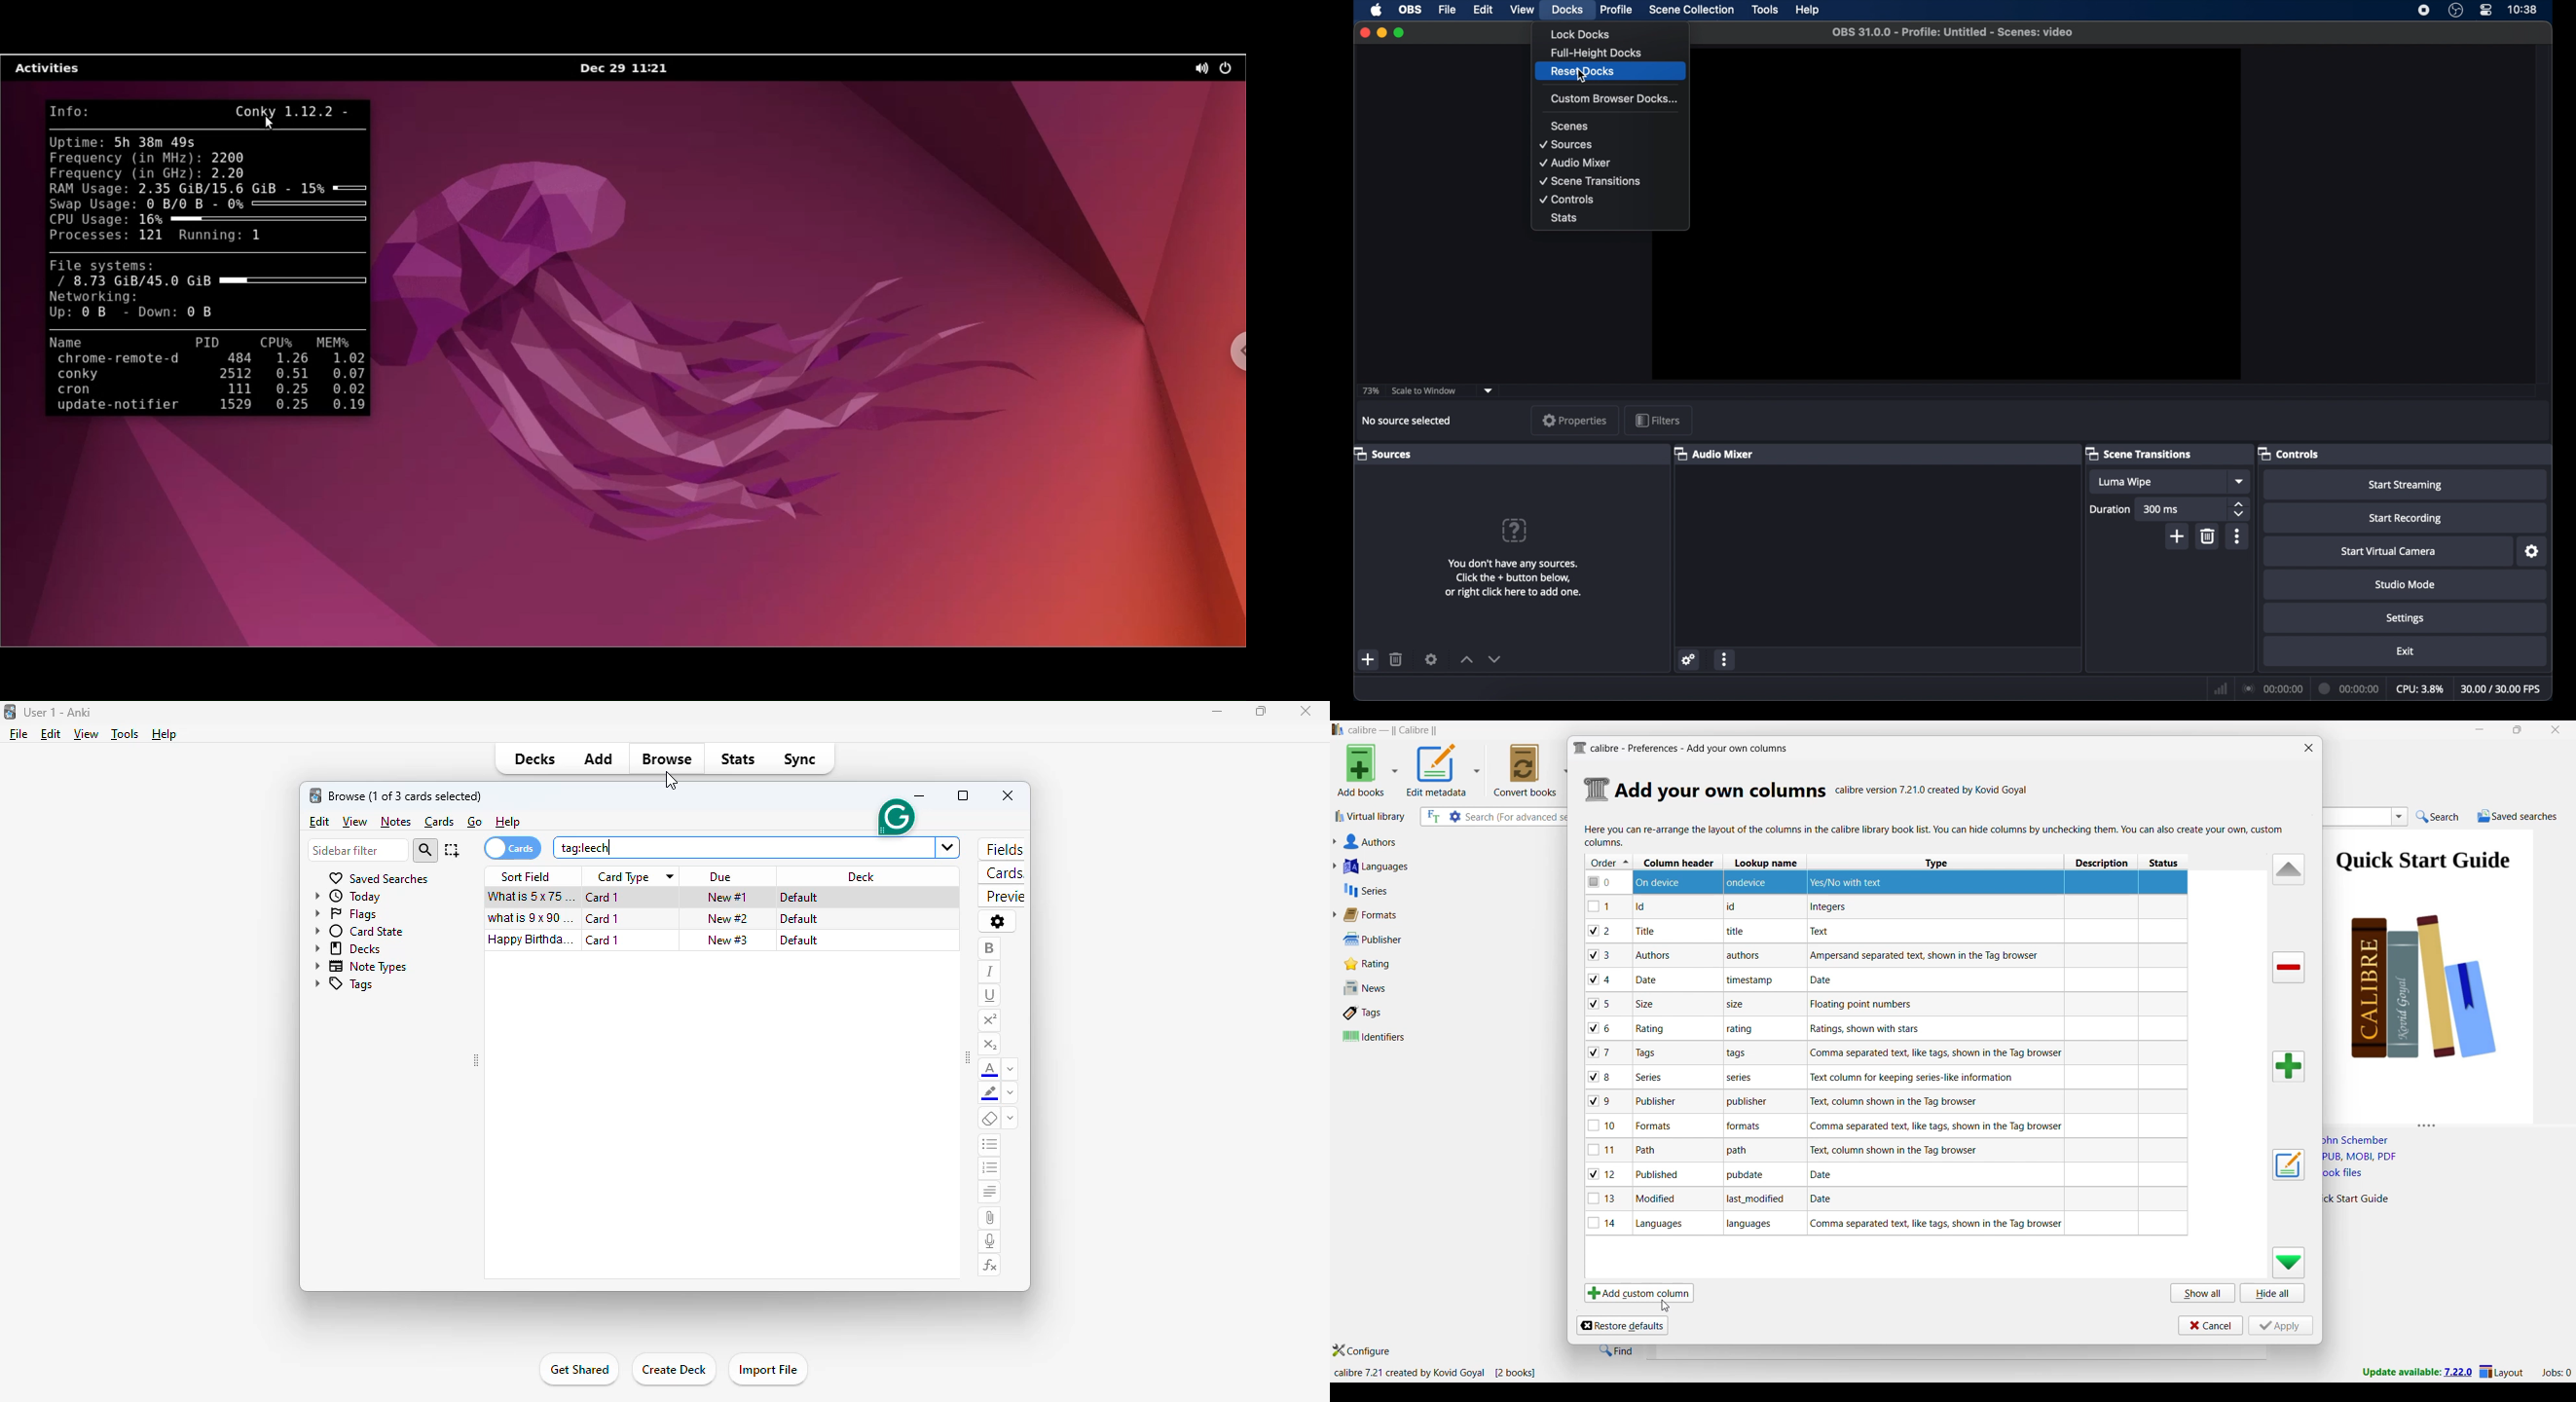 This screenshot has height=1428, width=2576. I want to click on Saved searches, so click(2517, 816).